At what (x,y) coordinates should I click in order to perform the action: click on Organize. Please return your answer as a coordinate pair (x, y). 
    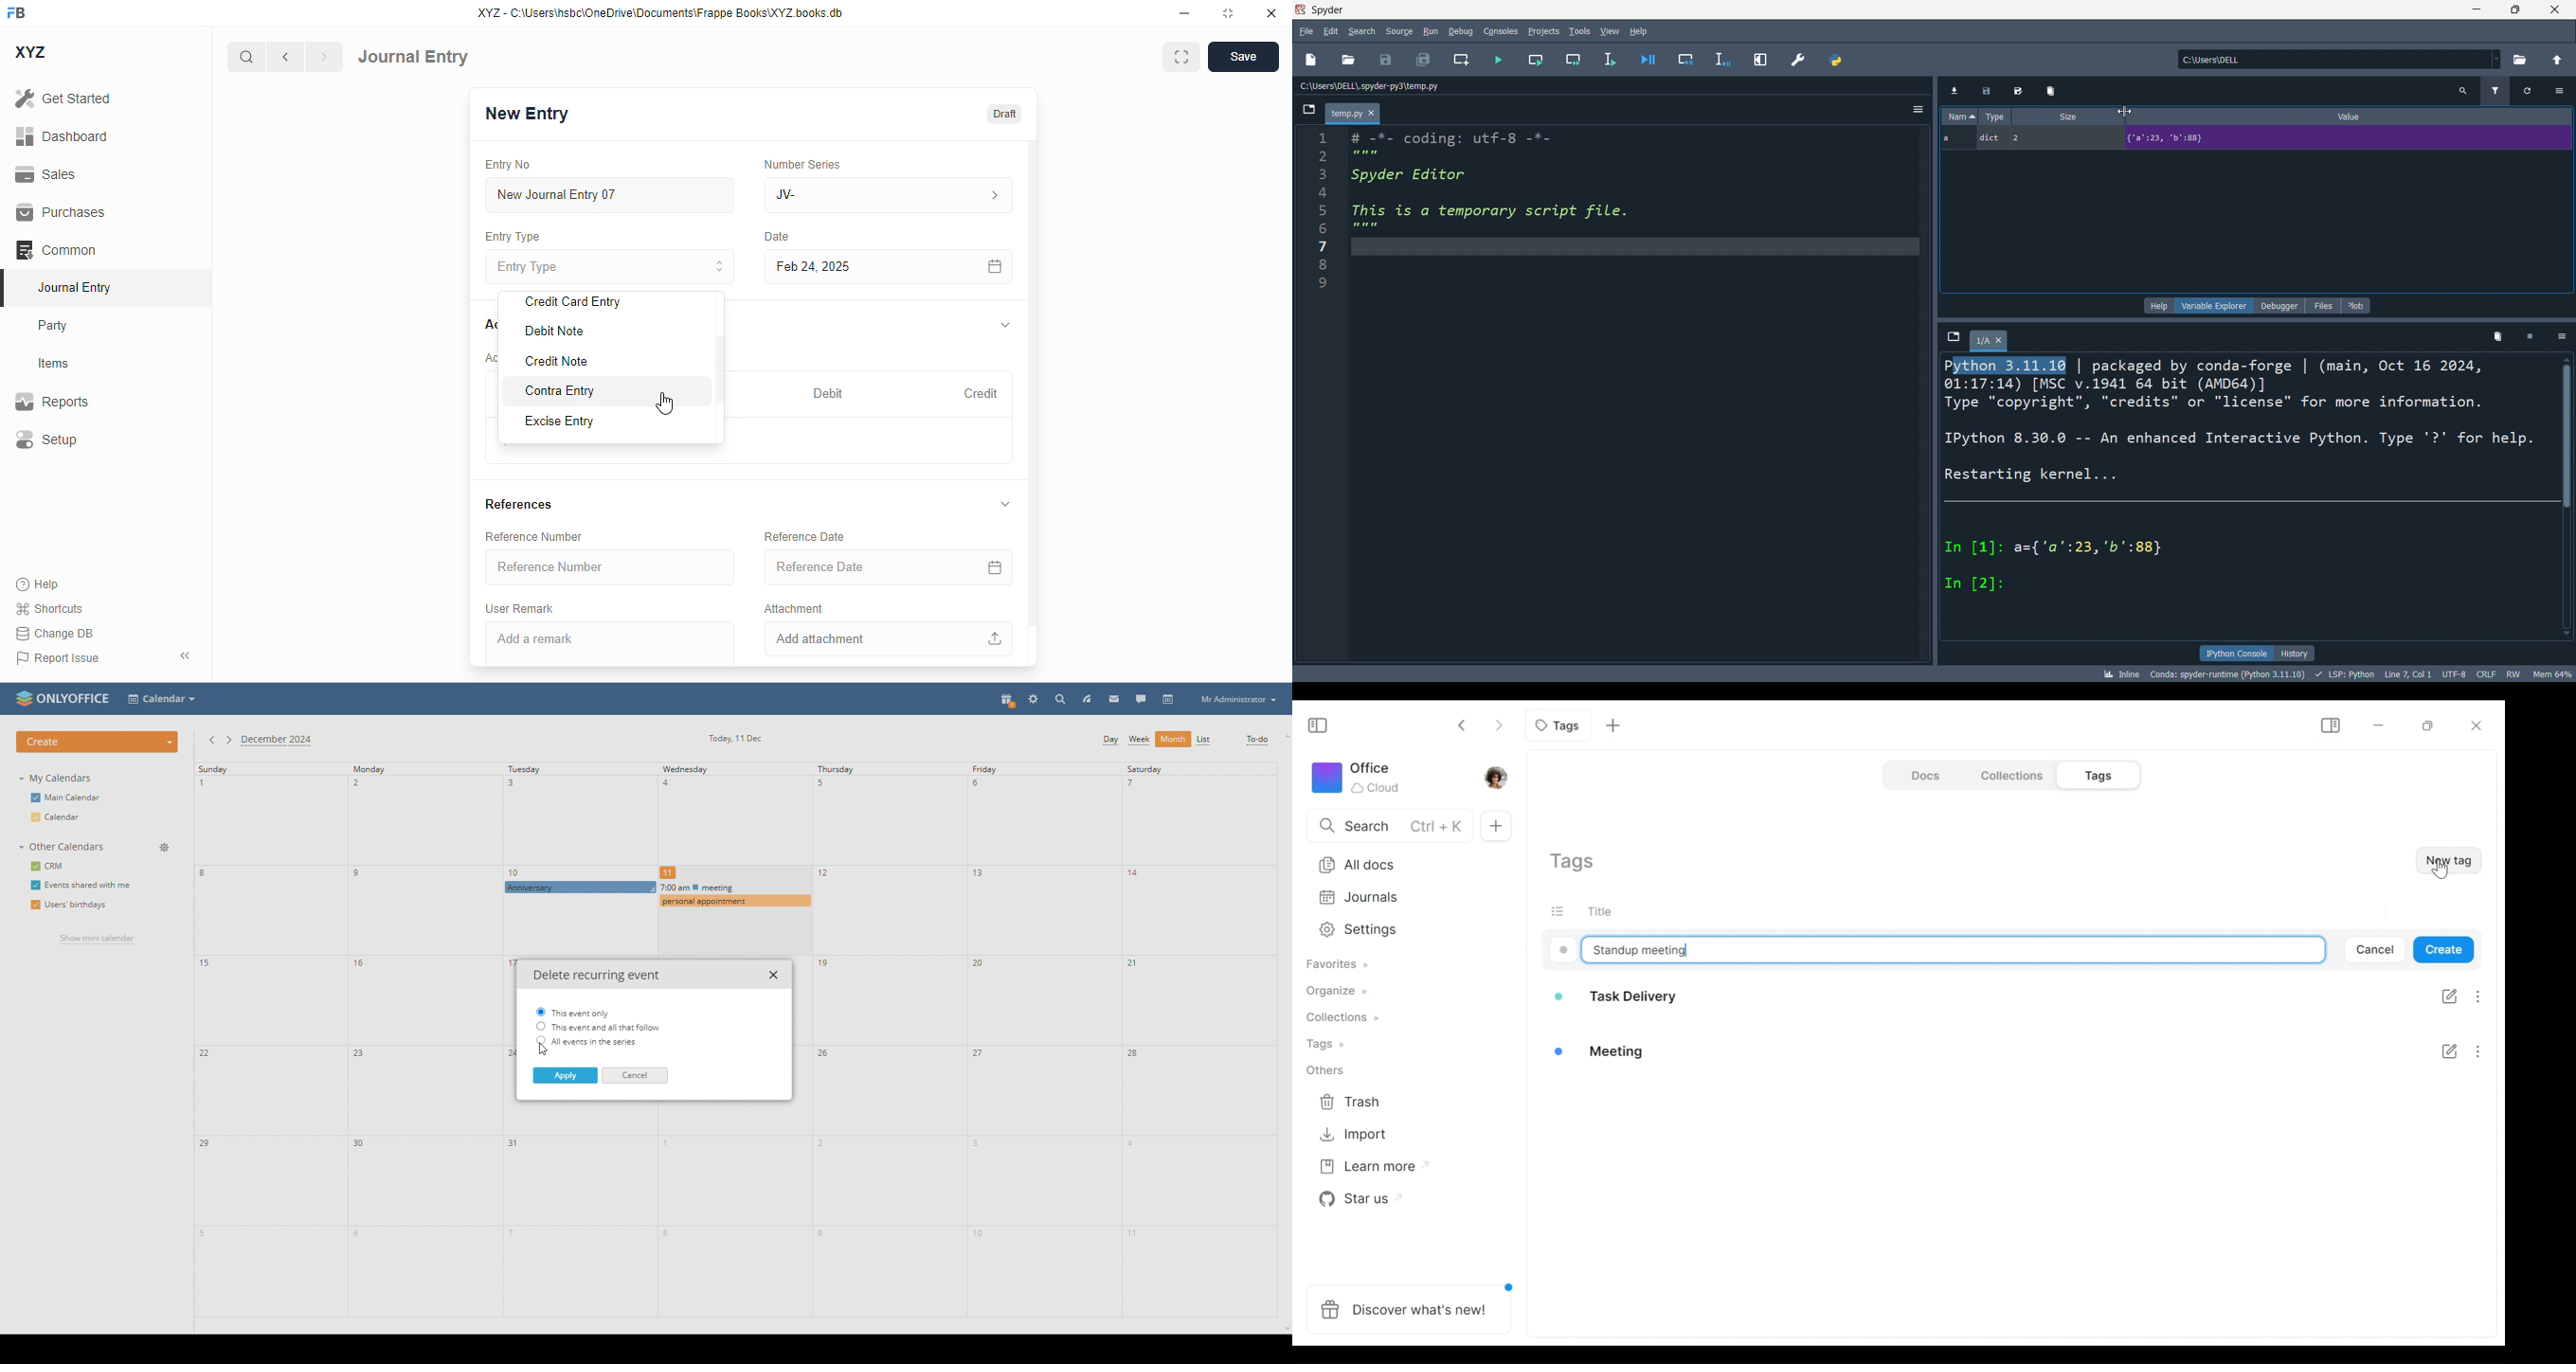
    Looking at the image, I should click on (1340, 991).